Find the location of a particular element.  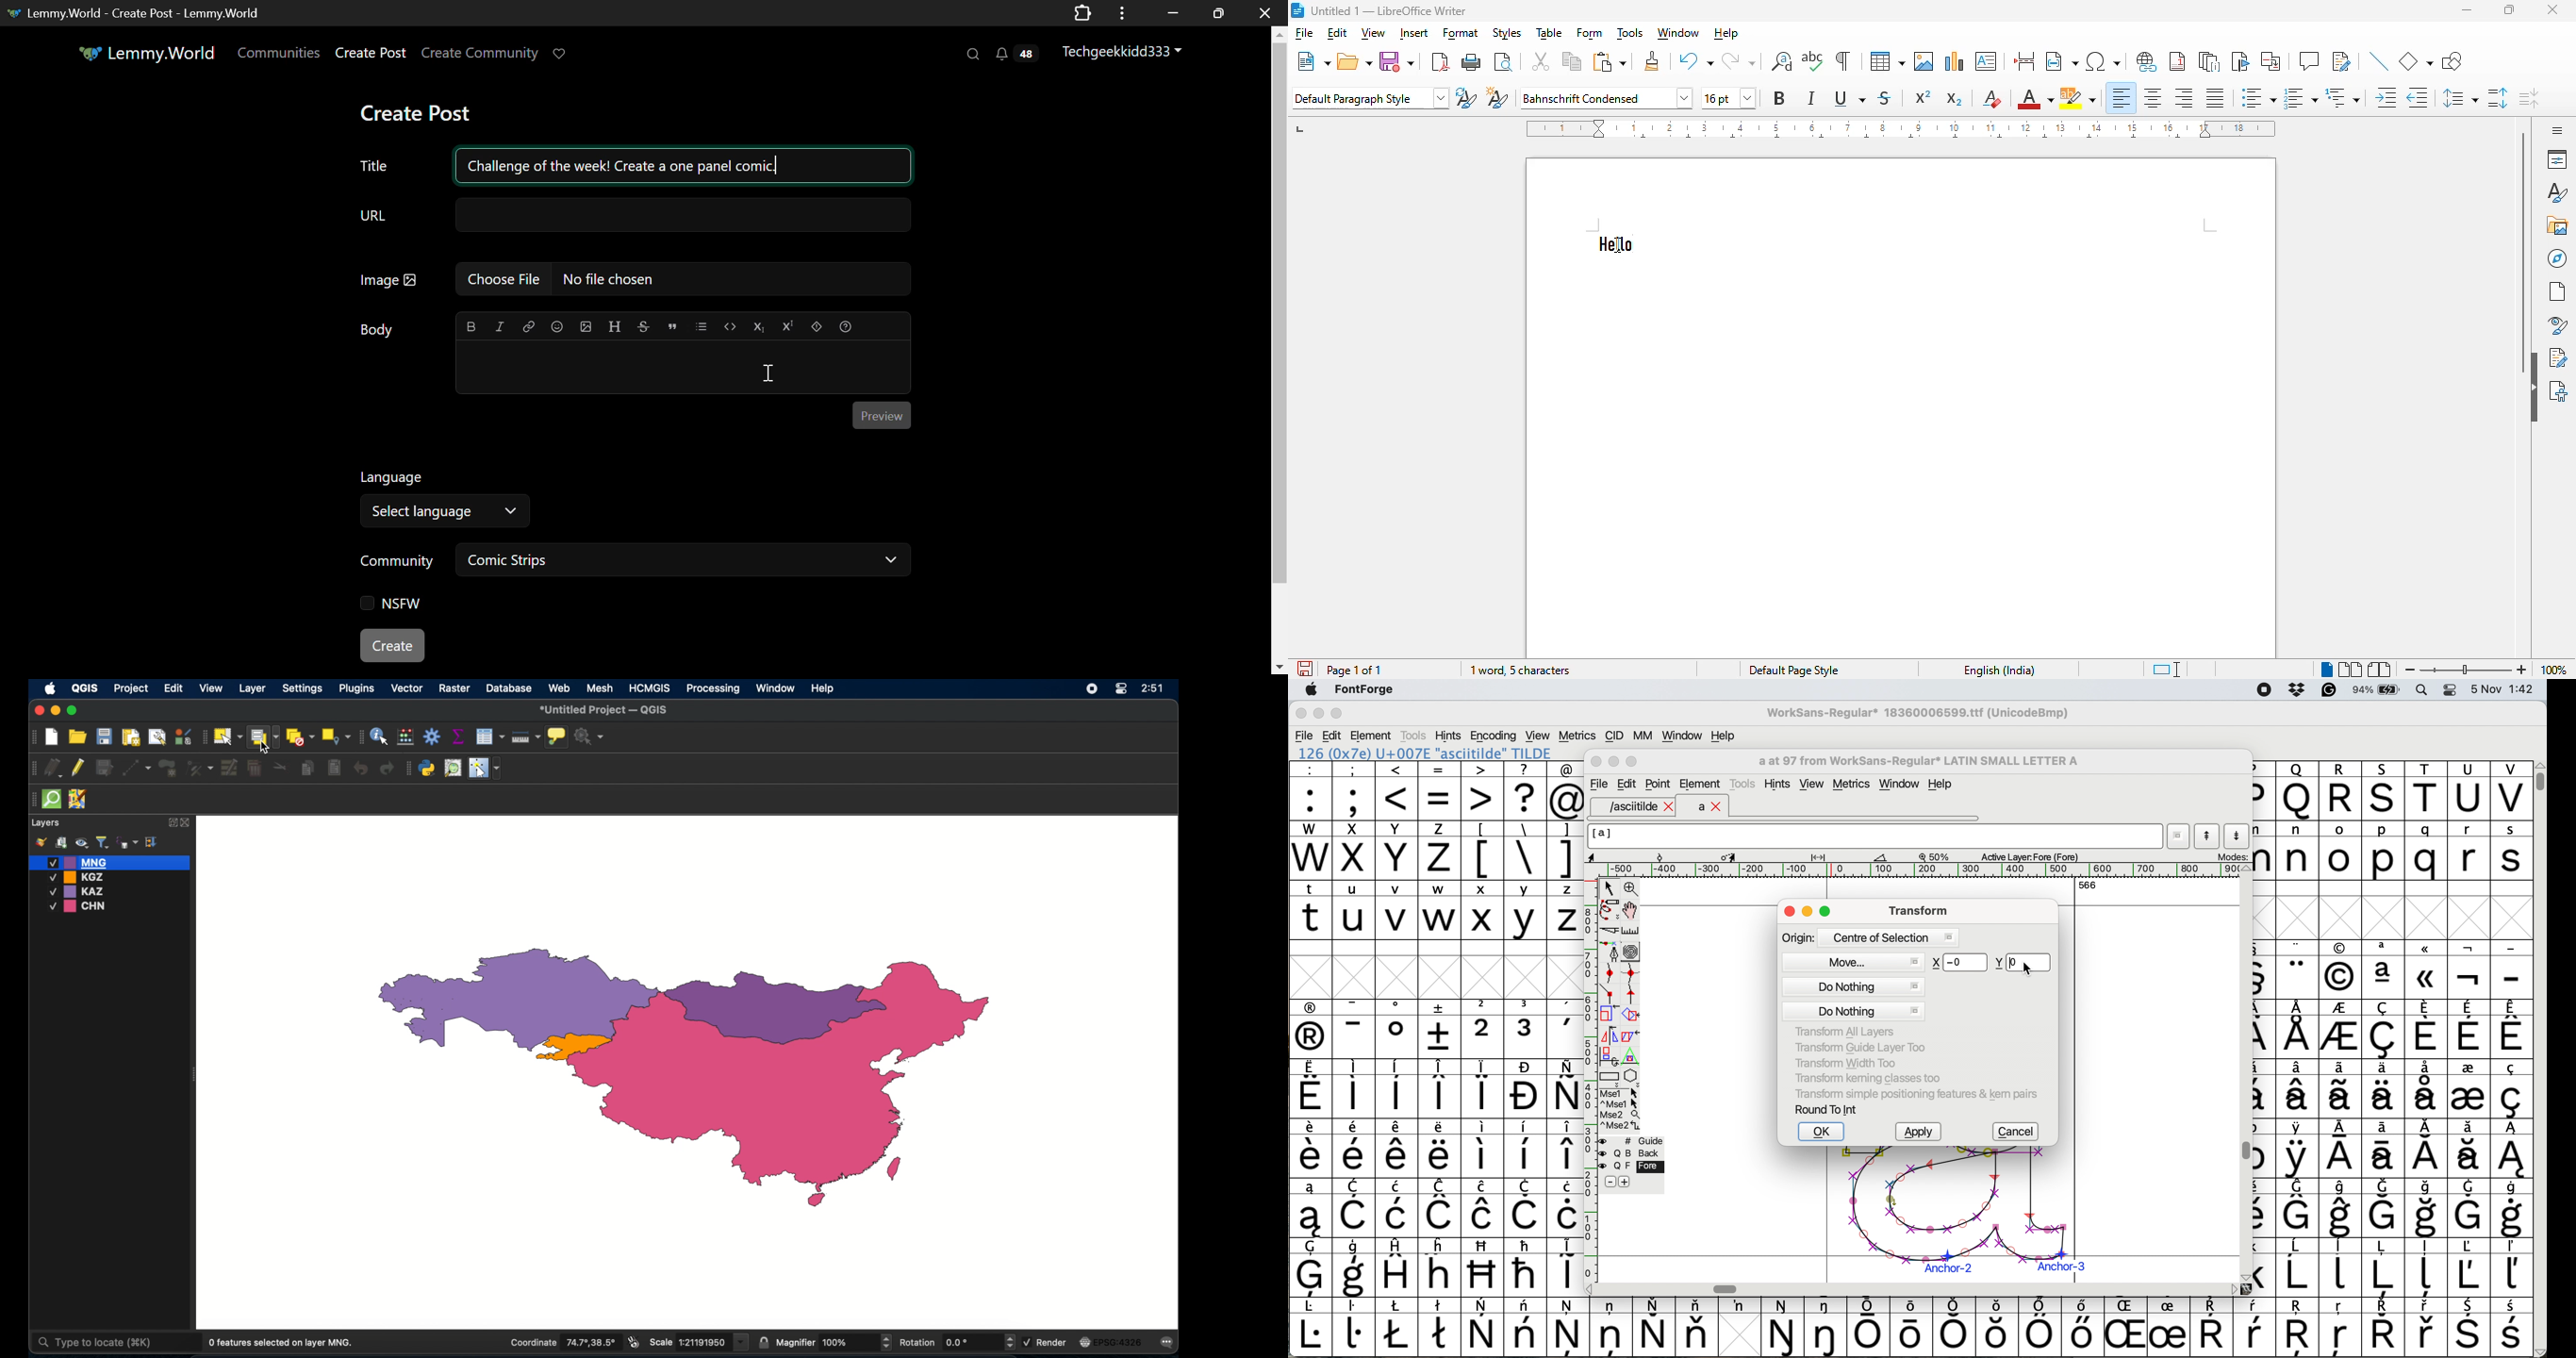

flip selection is located at coordinates (1609, 1034).